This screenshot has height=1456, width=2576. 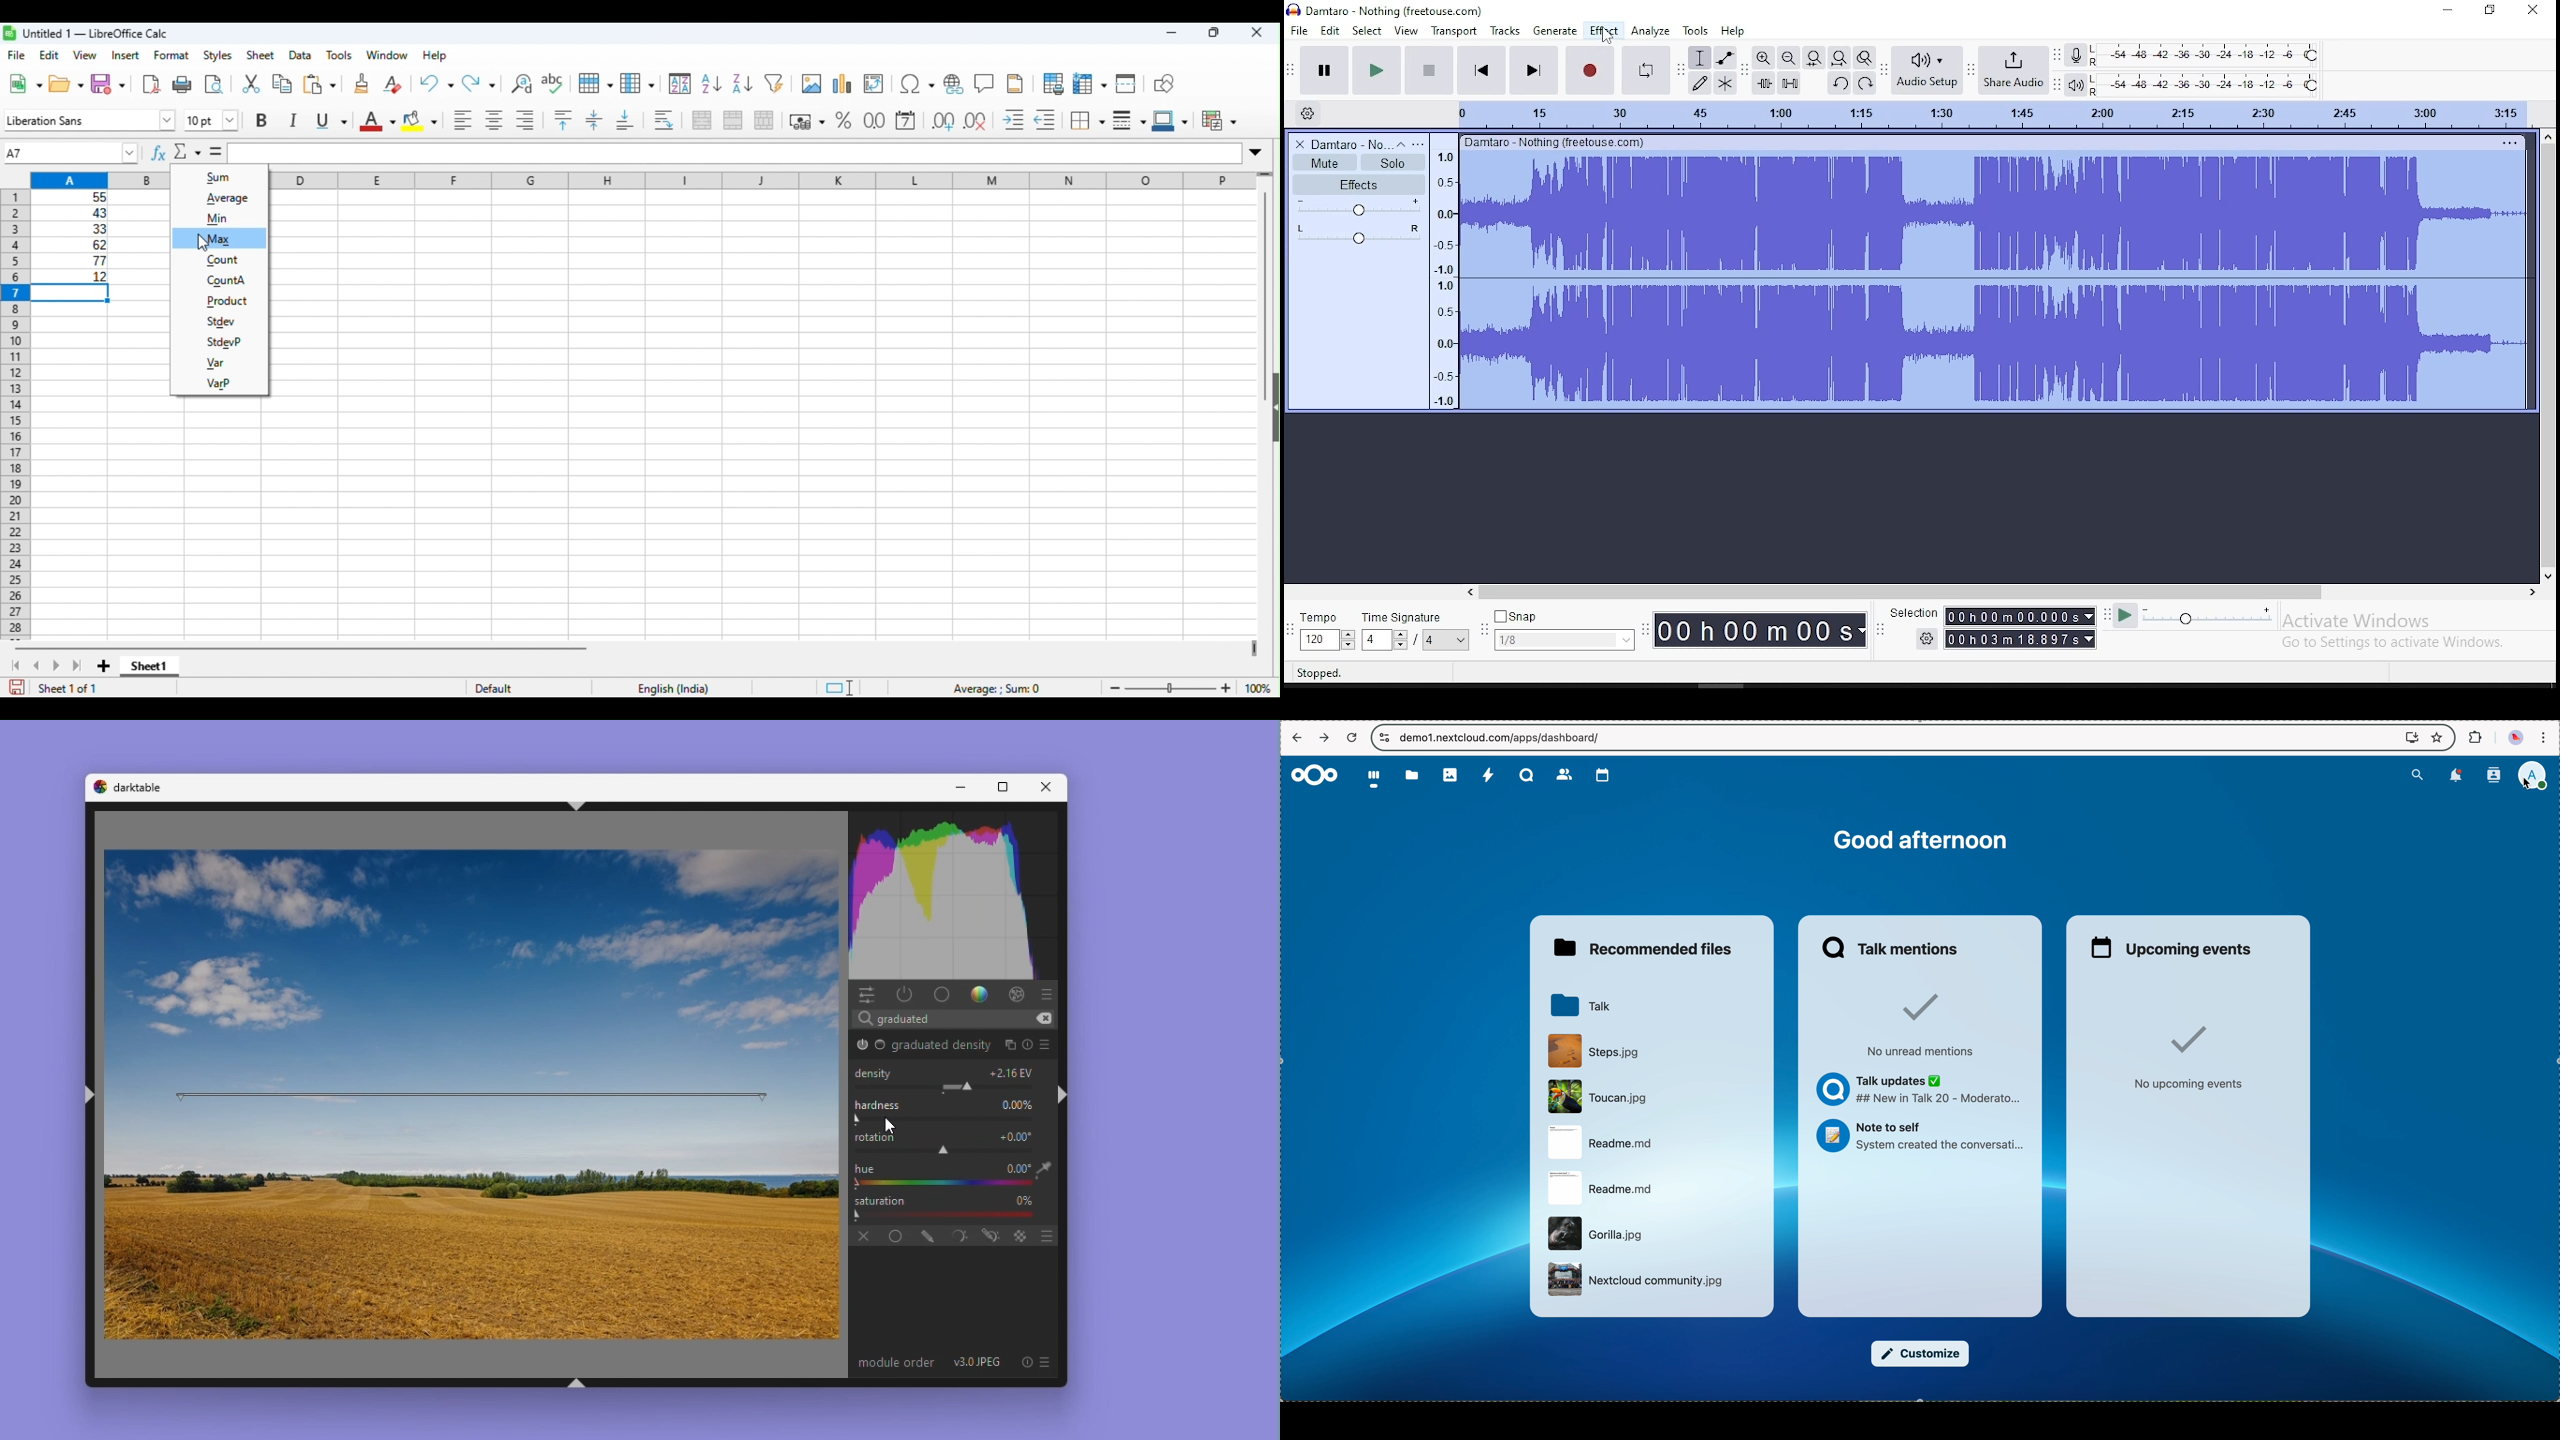 I want to click on edit, so click(x=1332, y=30).